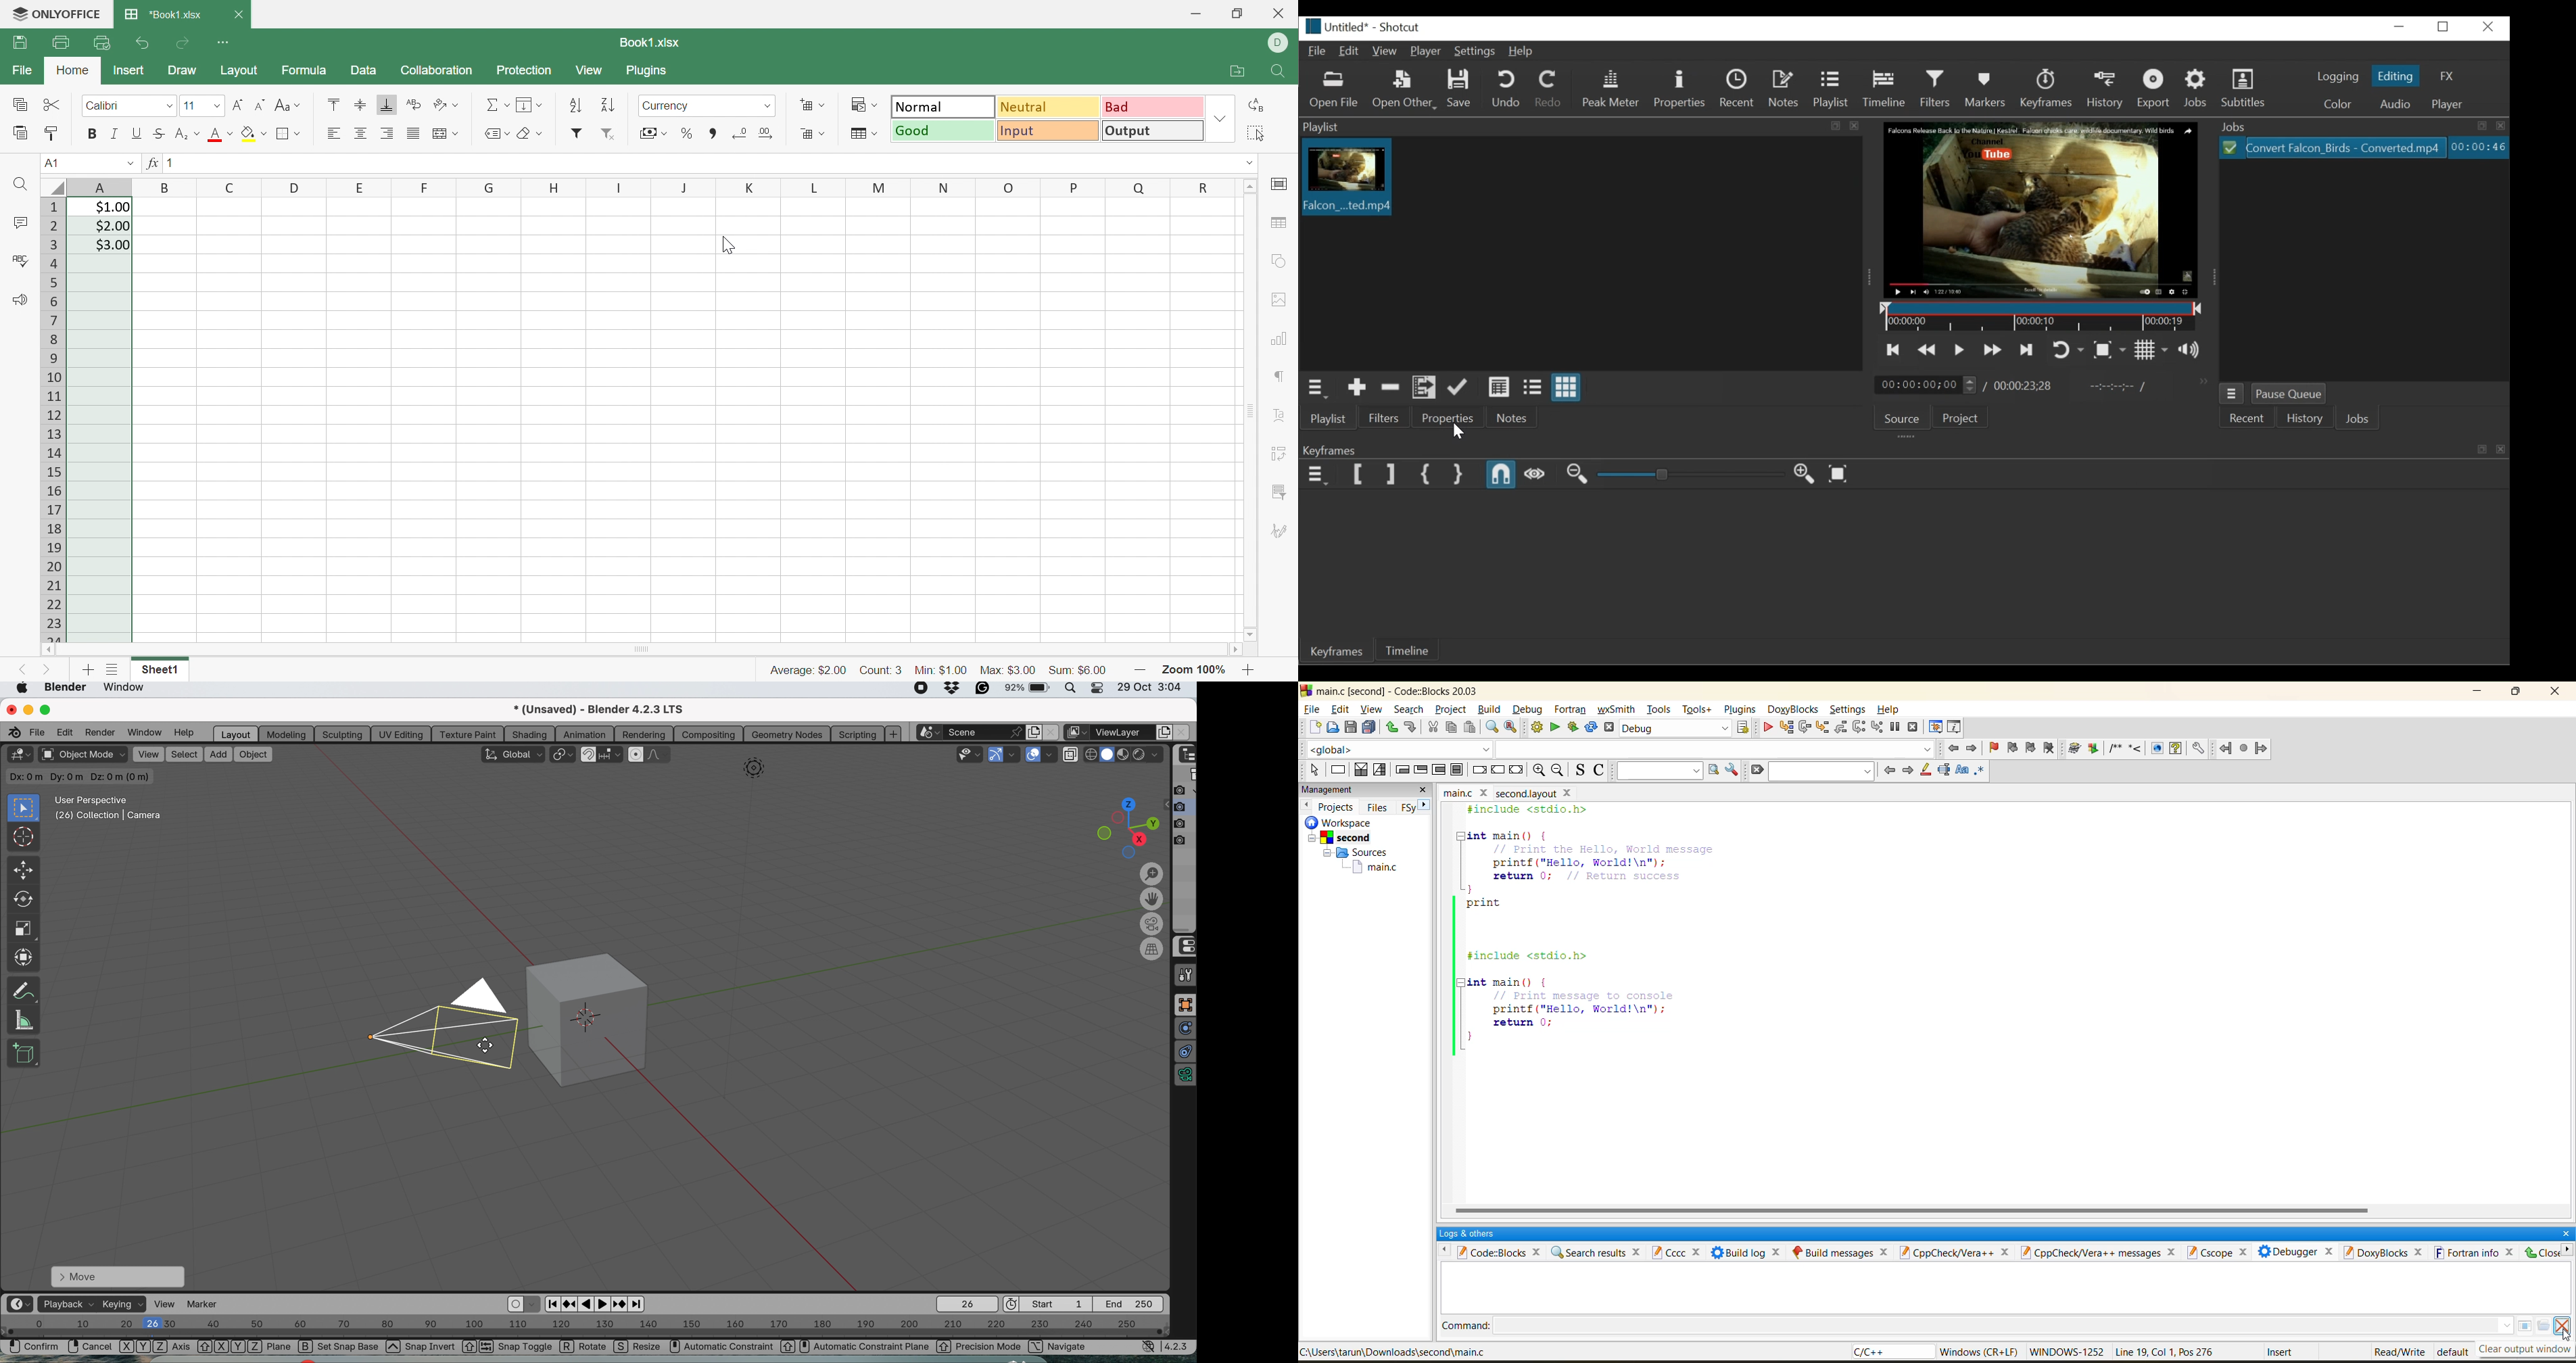  I want to click on reverse, so click(569, 1303).